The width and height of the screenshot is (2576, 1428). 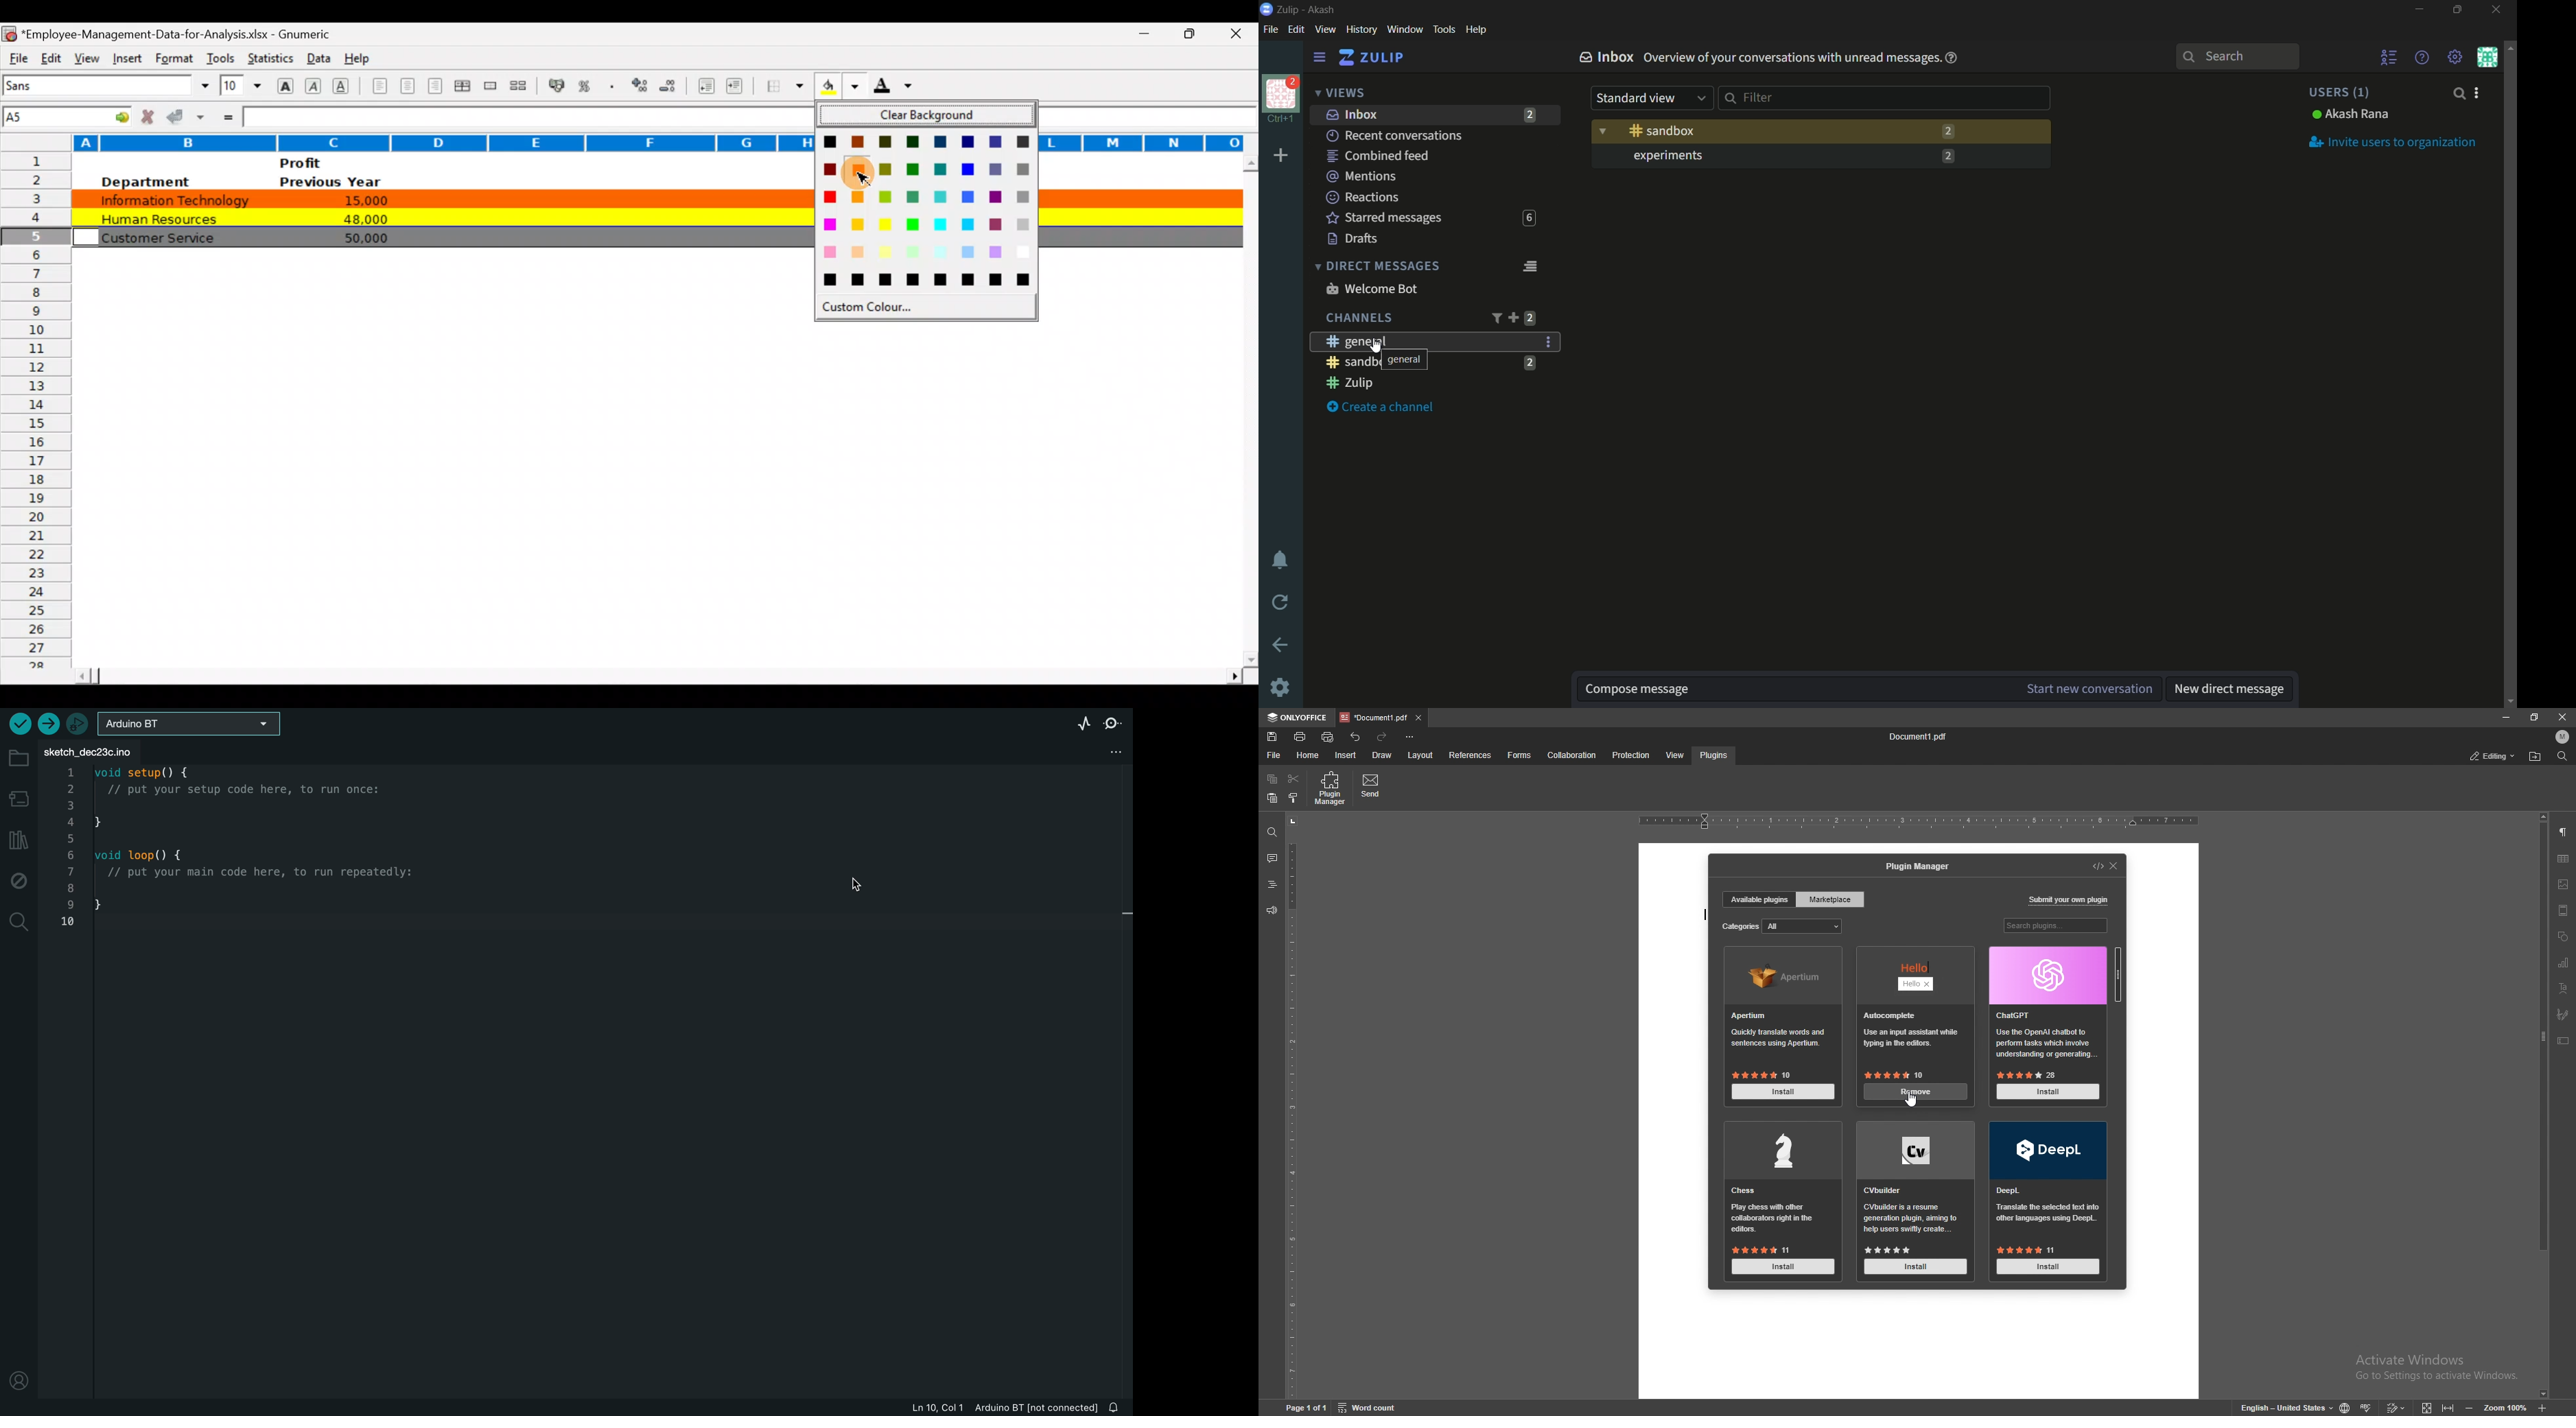 What do you see at coordinates (1381, 408) in the screenshot?
I see `create a channel` at bounding box center [1381, 408].